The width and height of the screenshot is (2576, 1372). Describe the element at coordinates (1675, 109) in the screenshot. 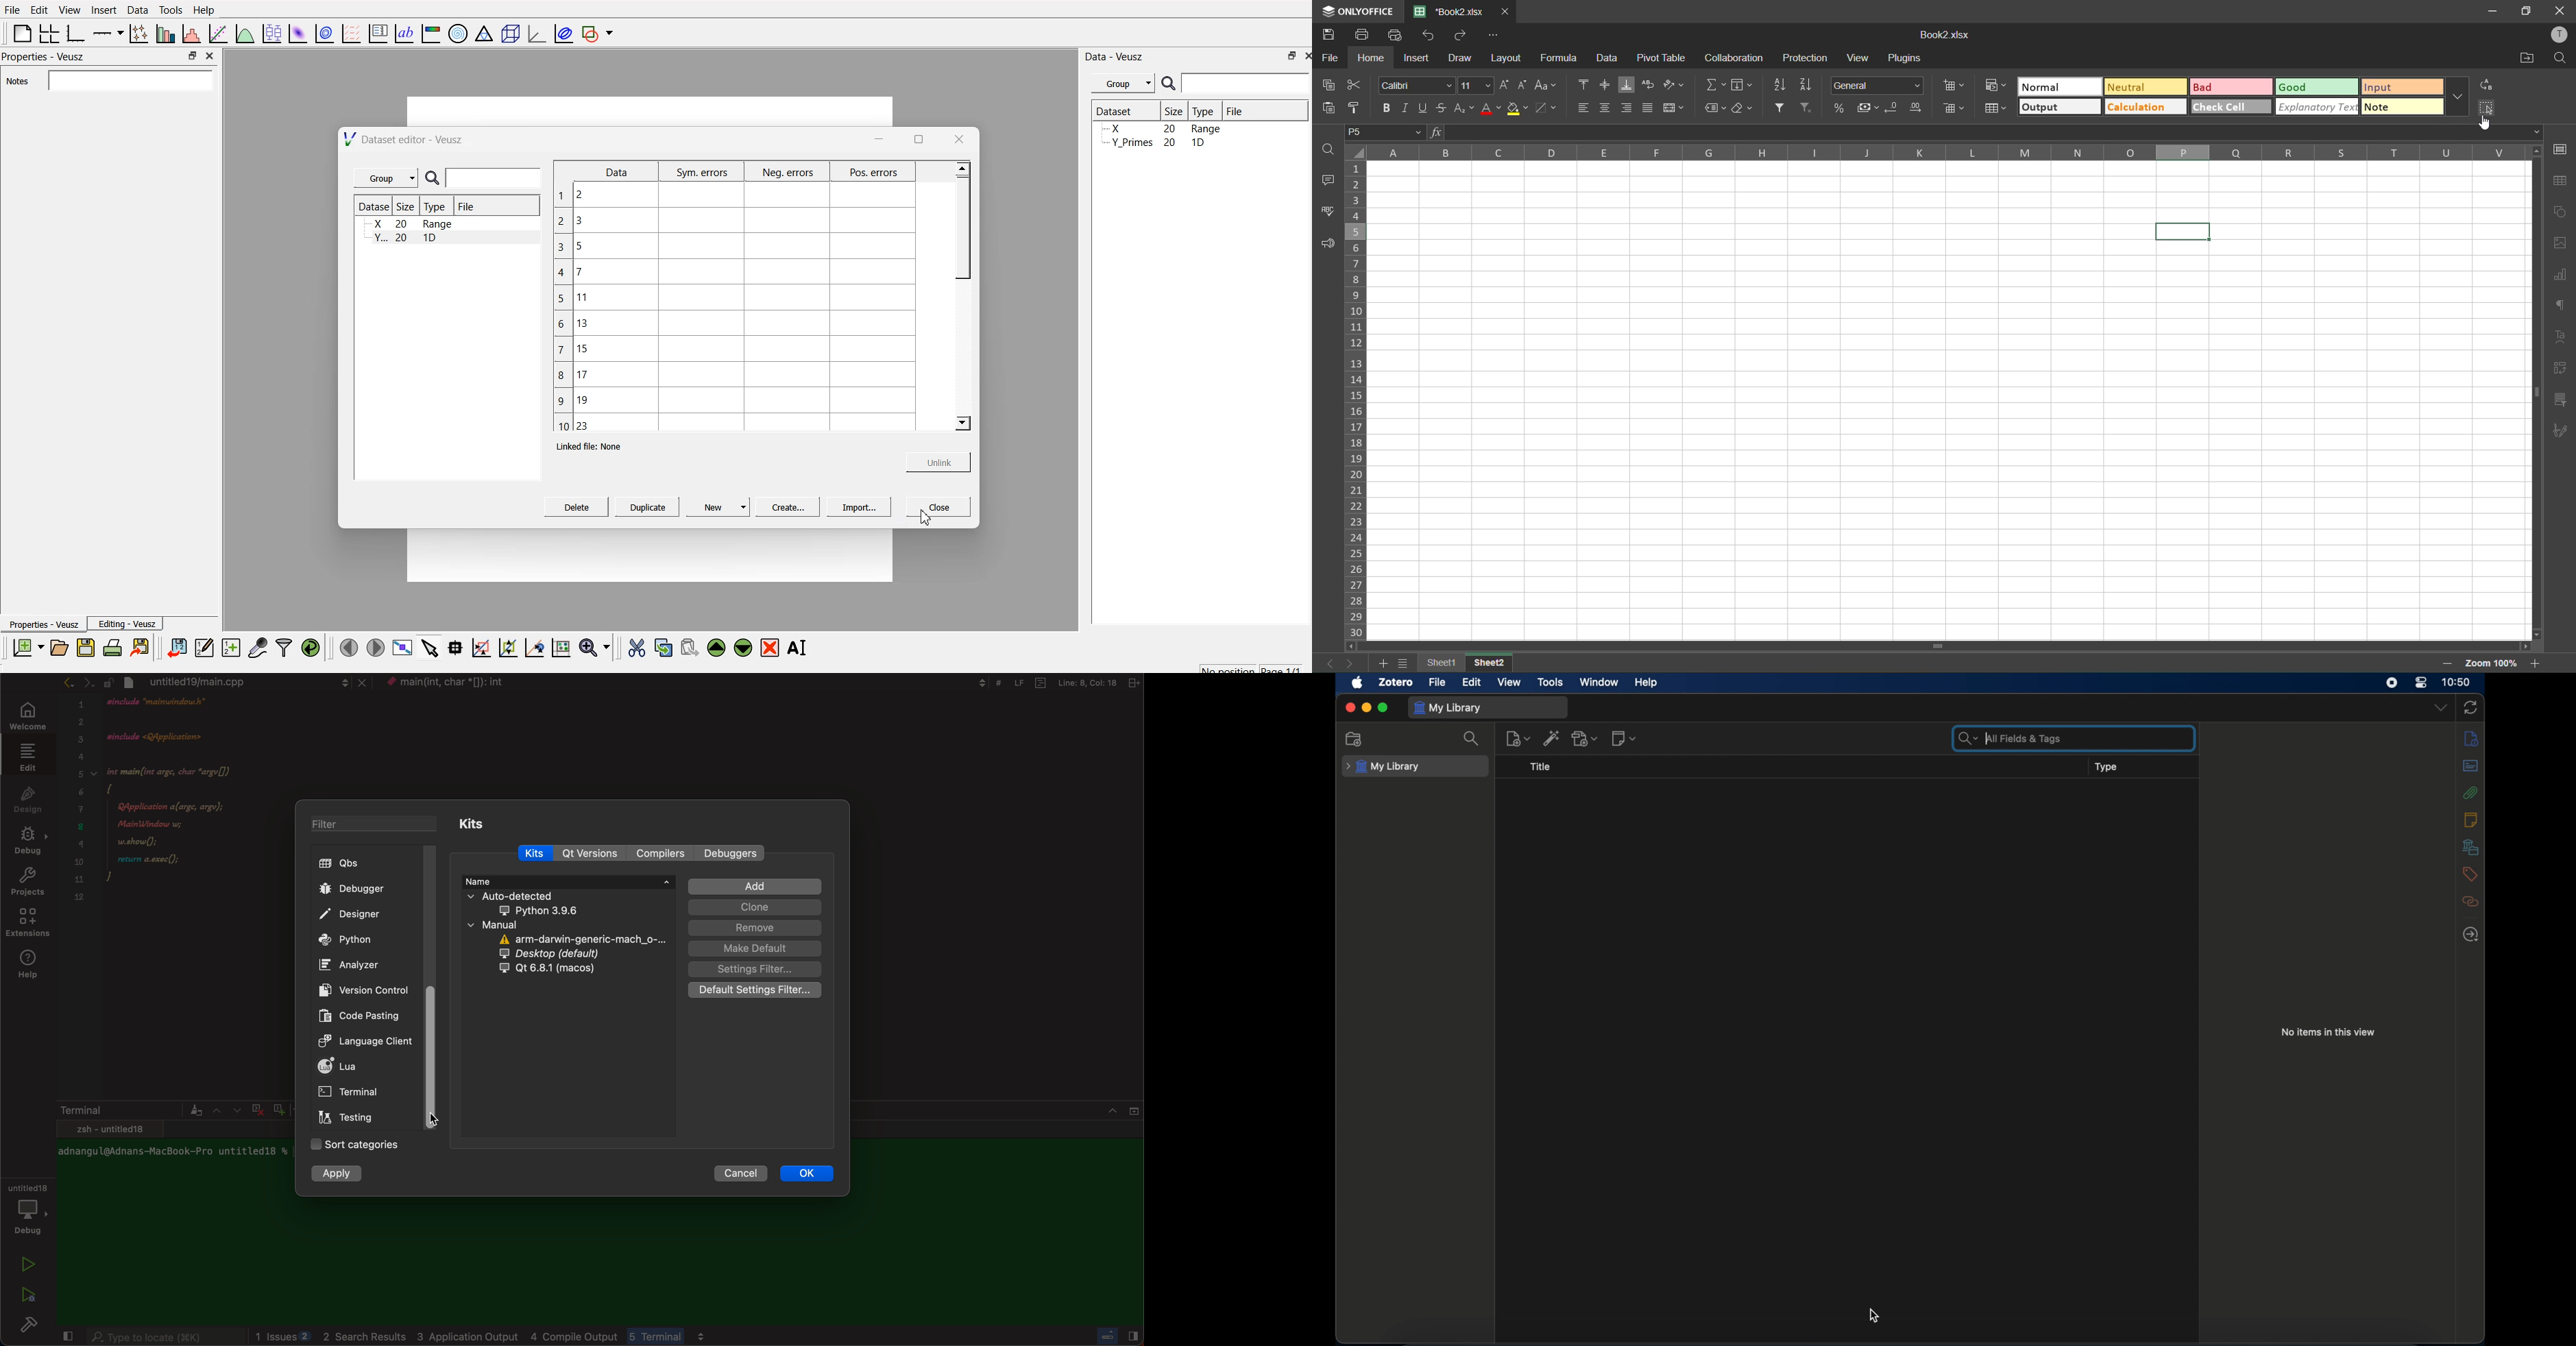

I see `merge and center` at that location.